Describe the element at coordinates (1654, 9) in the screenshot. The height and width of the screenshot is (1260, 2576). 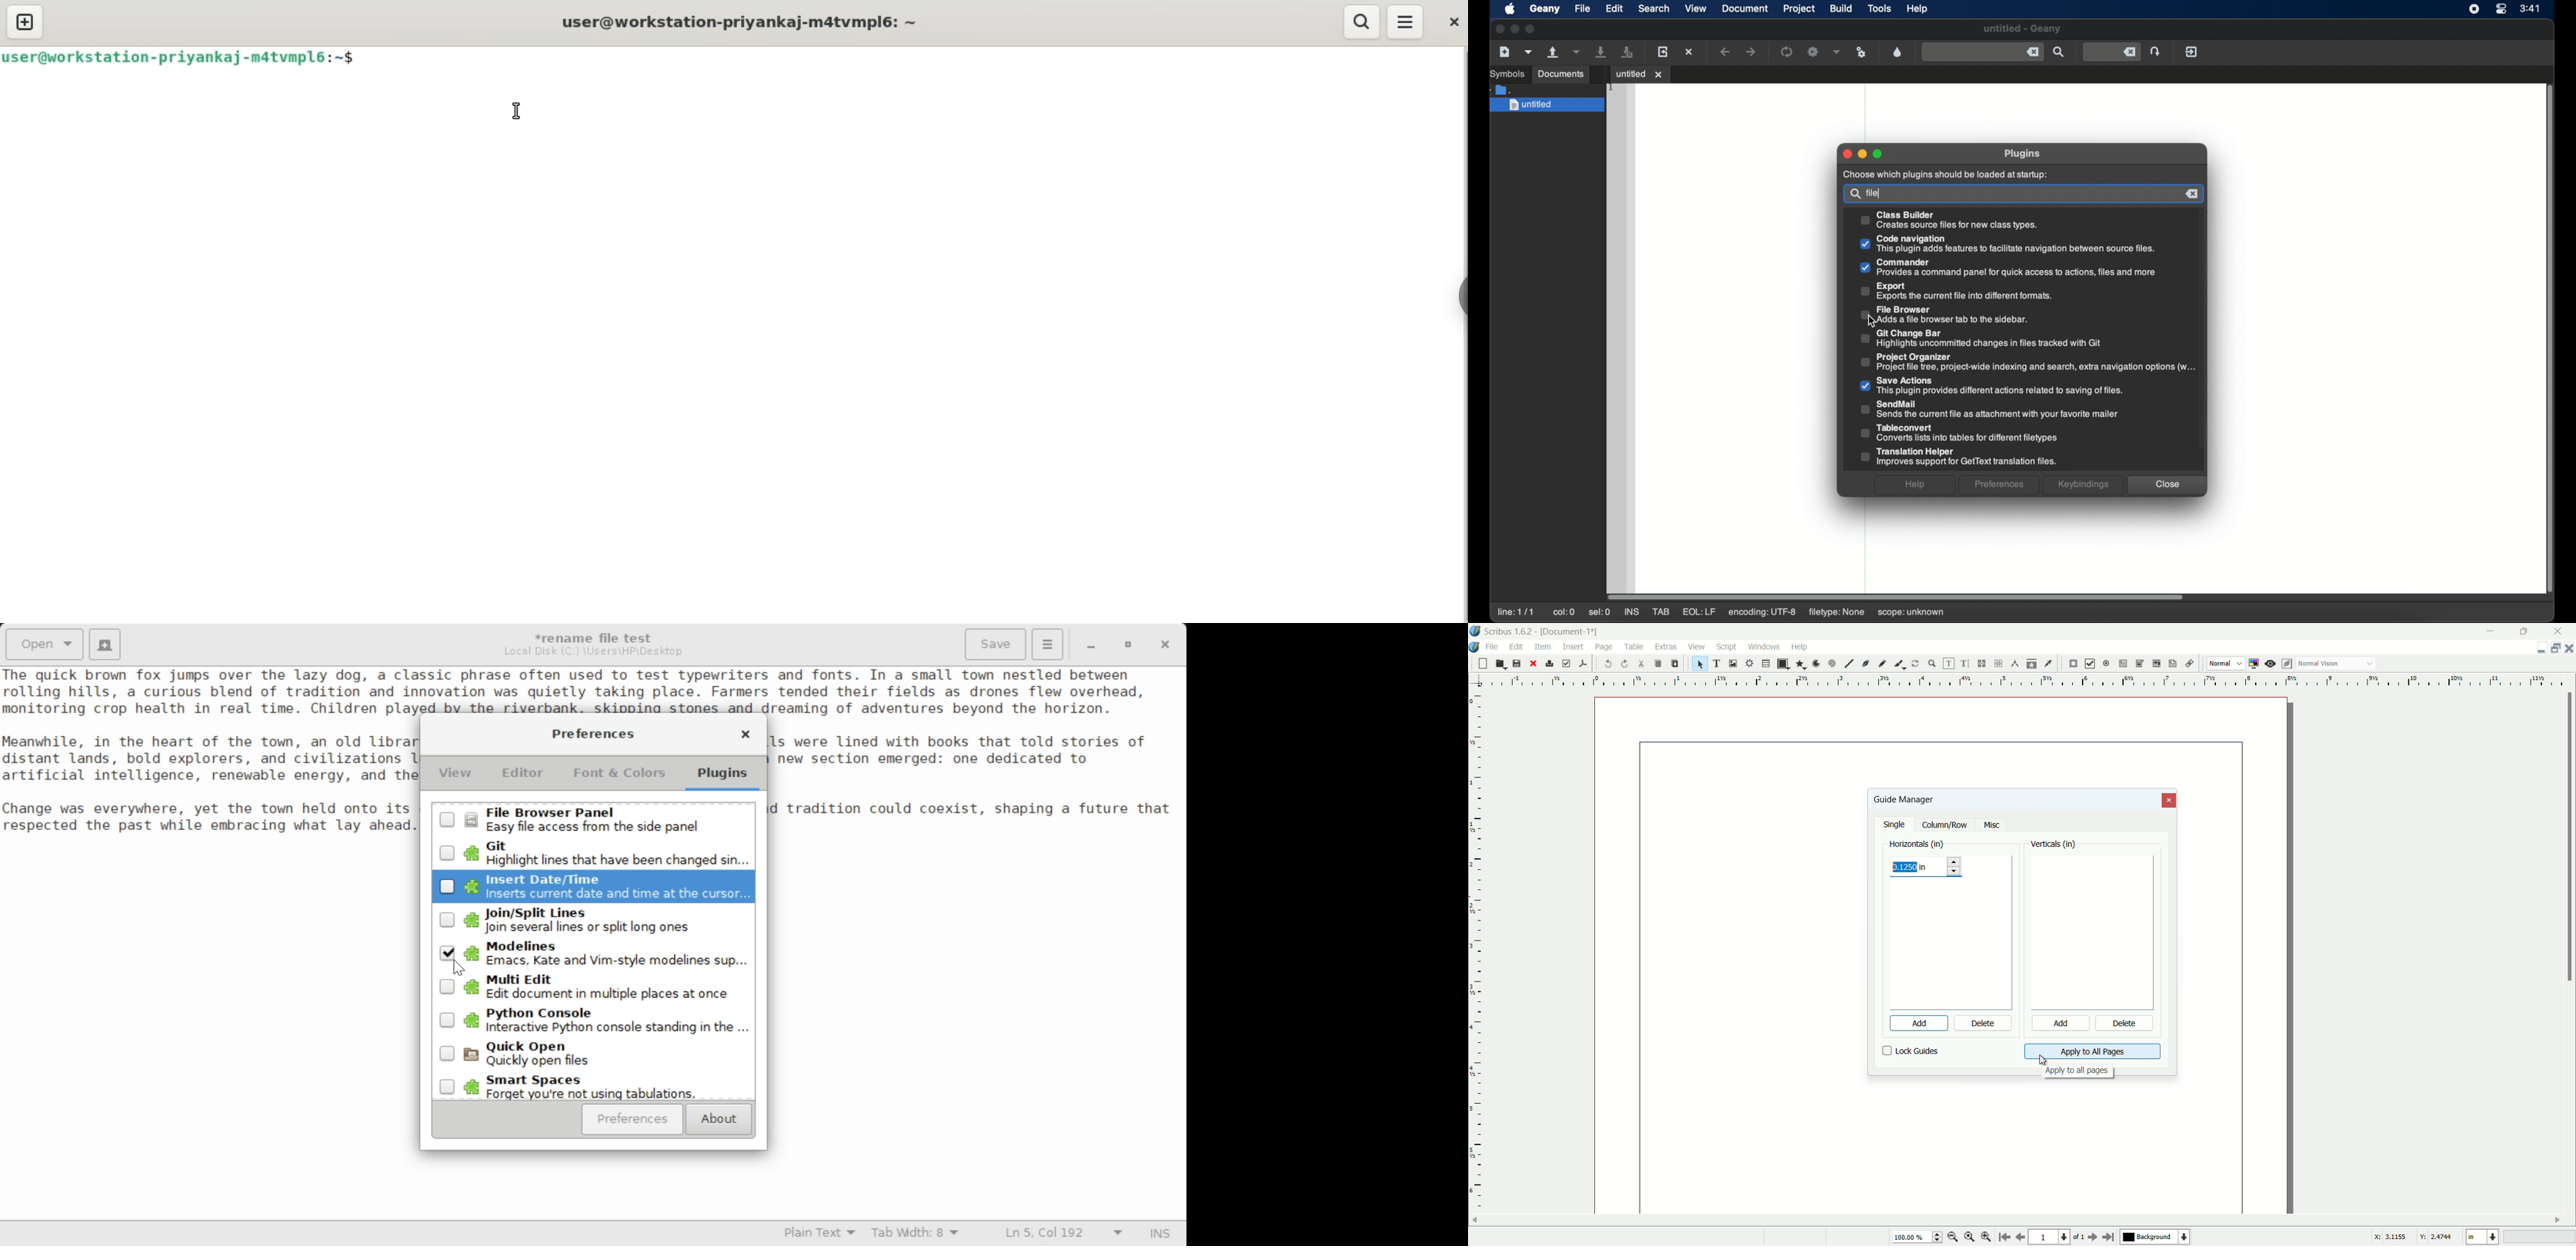
I see `search` at that location.